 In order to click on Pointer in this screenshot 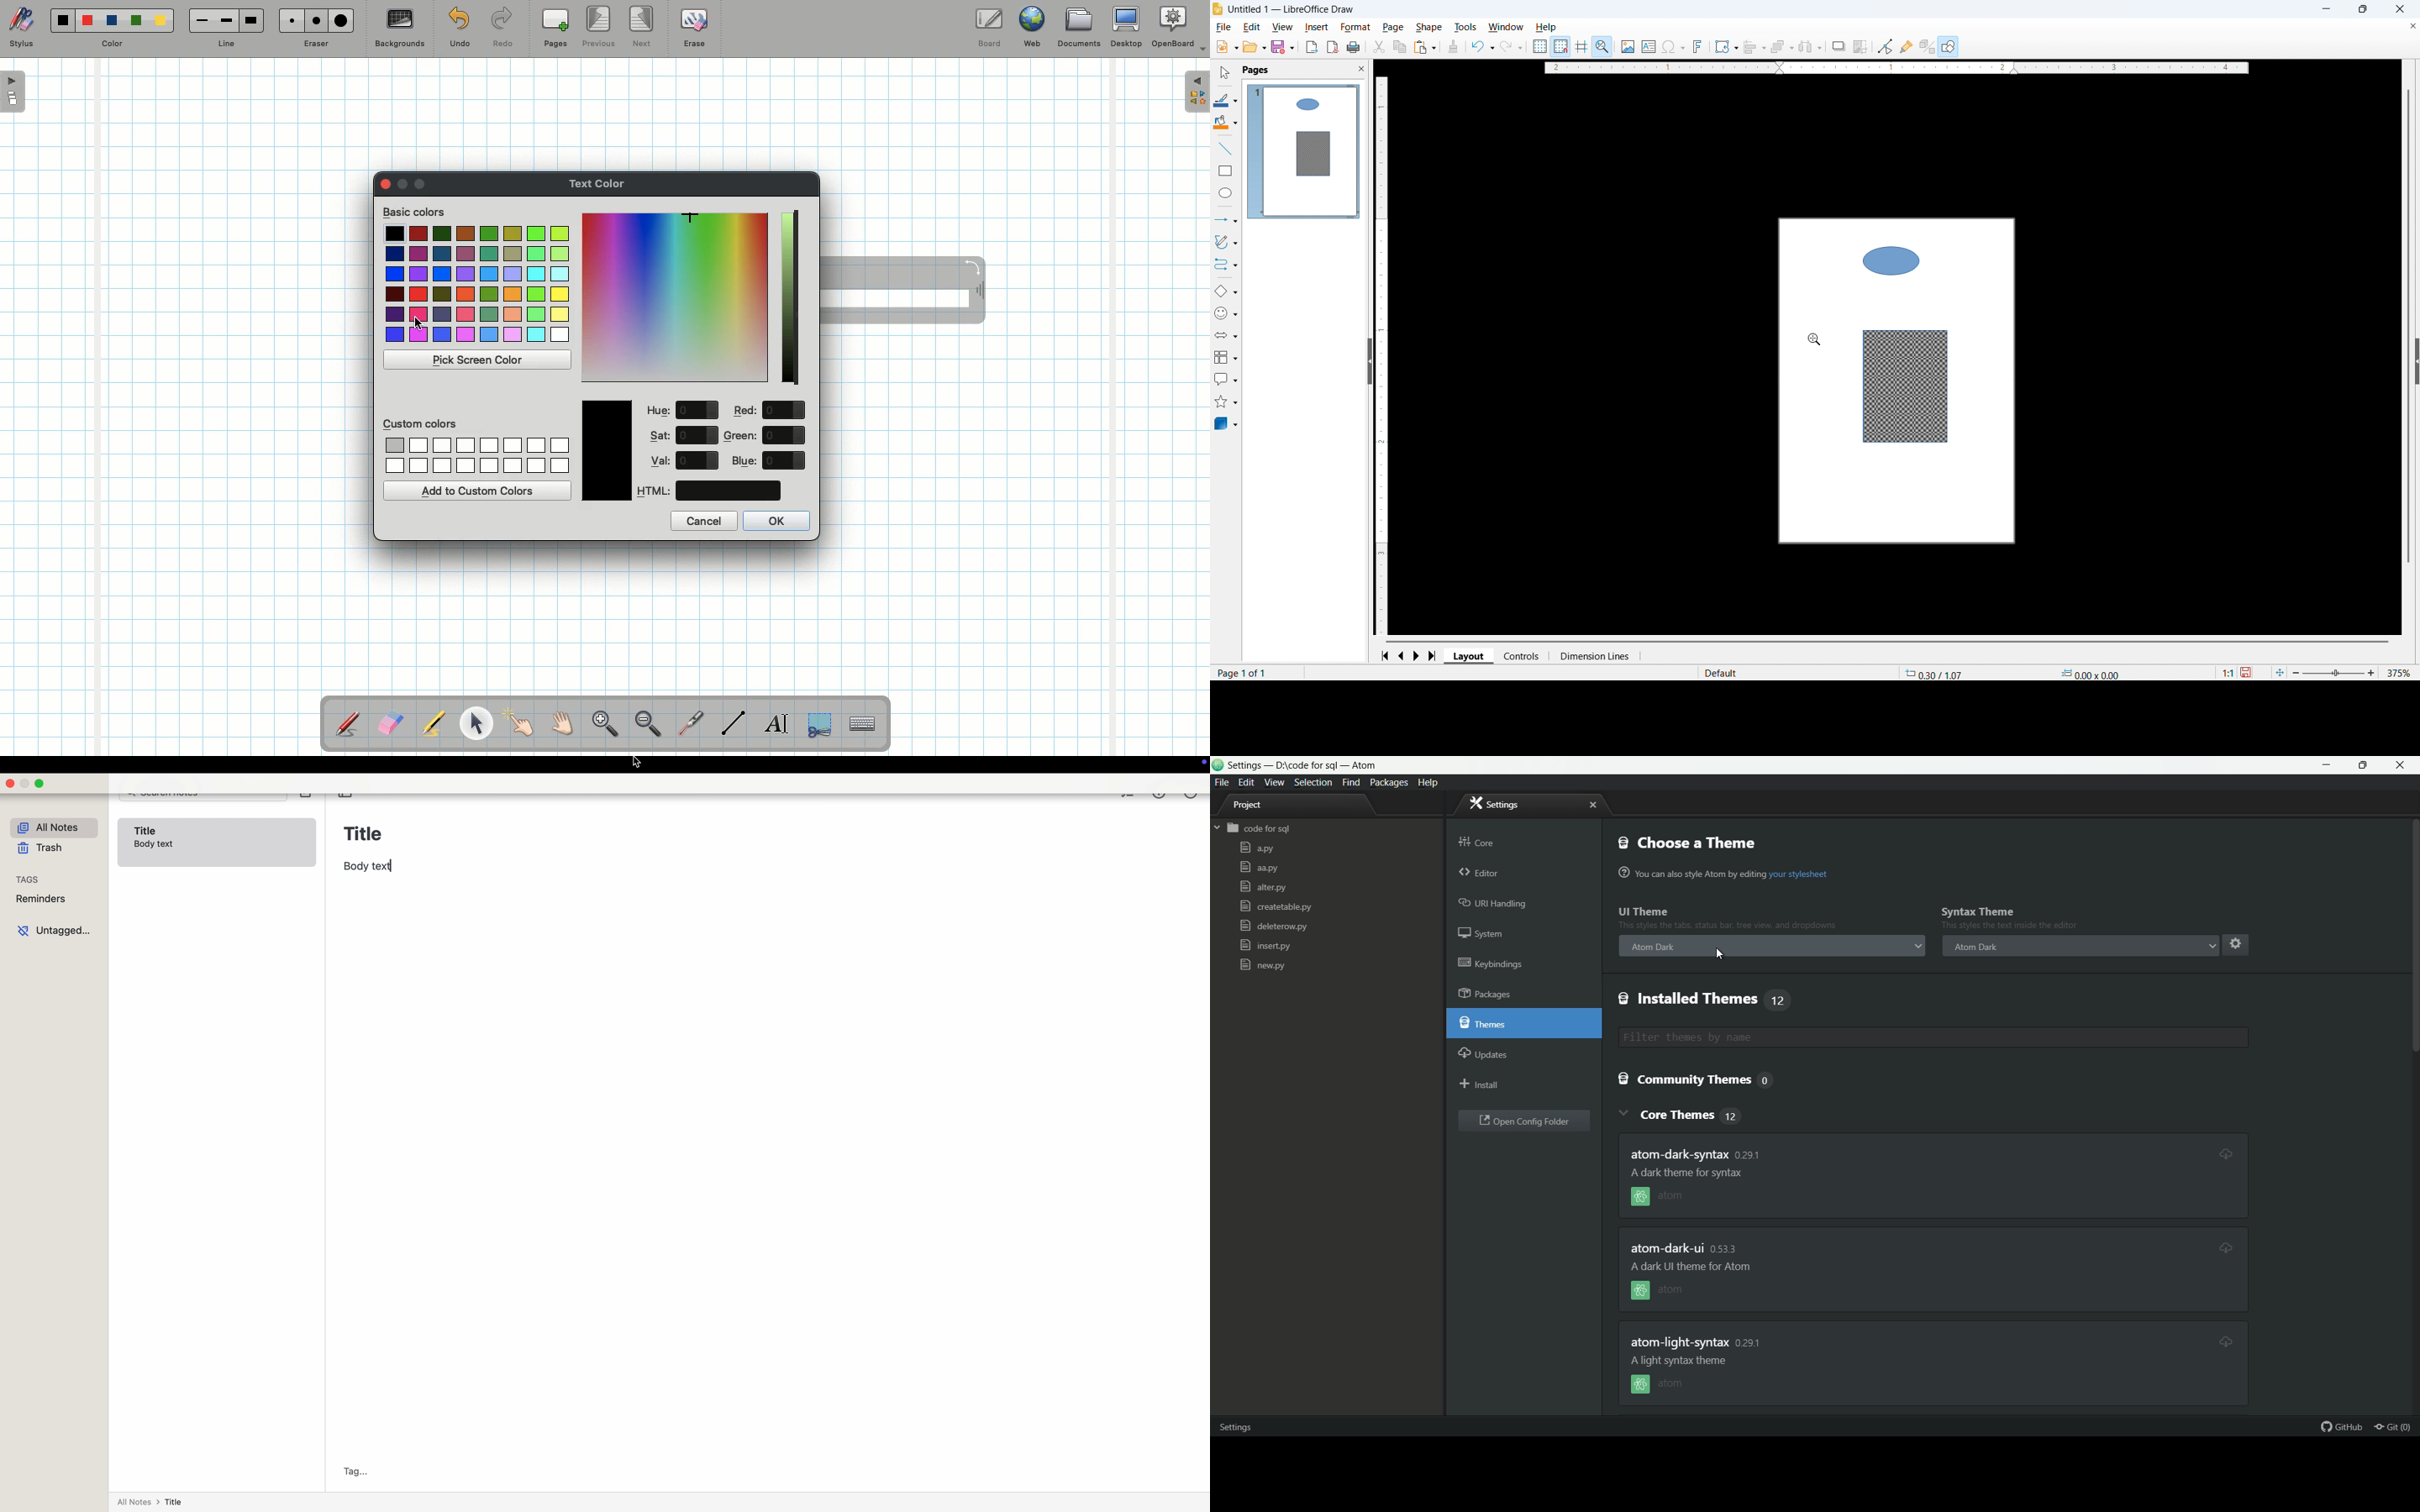, I will do `click(519, 723)`.